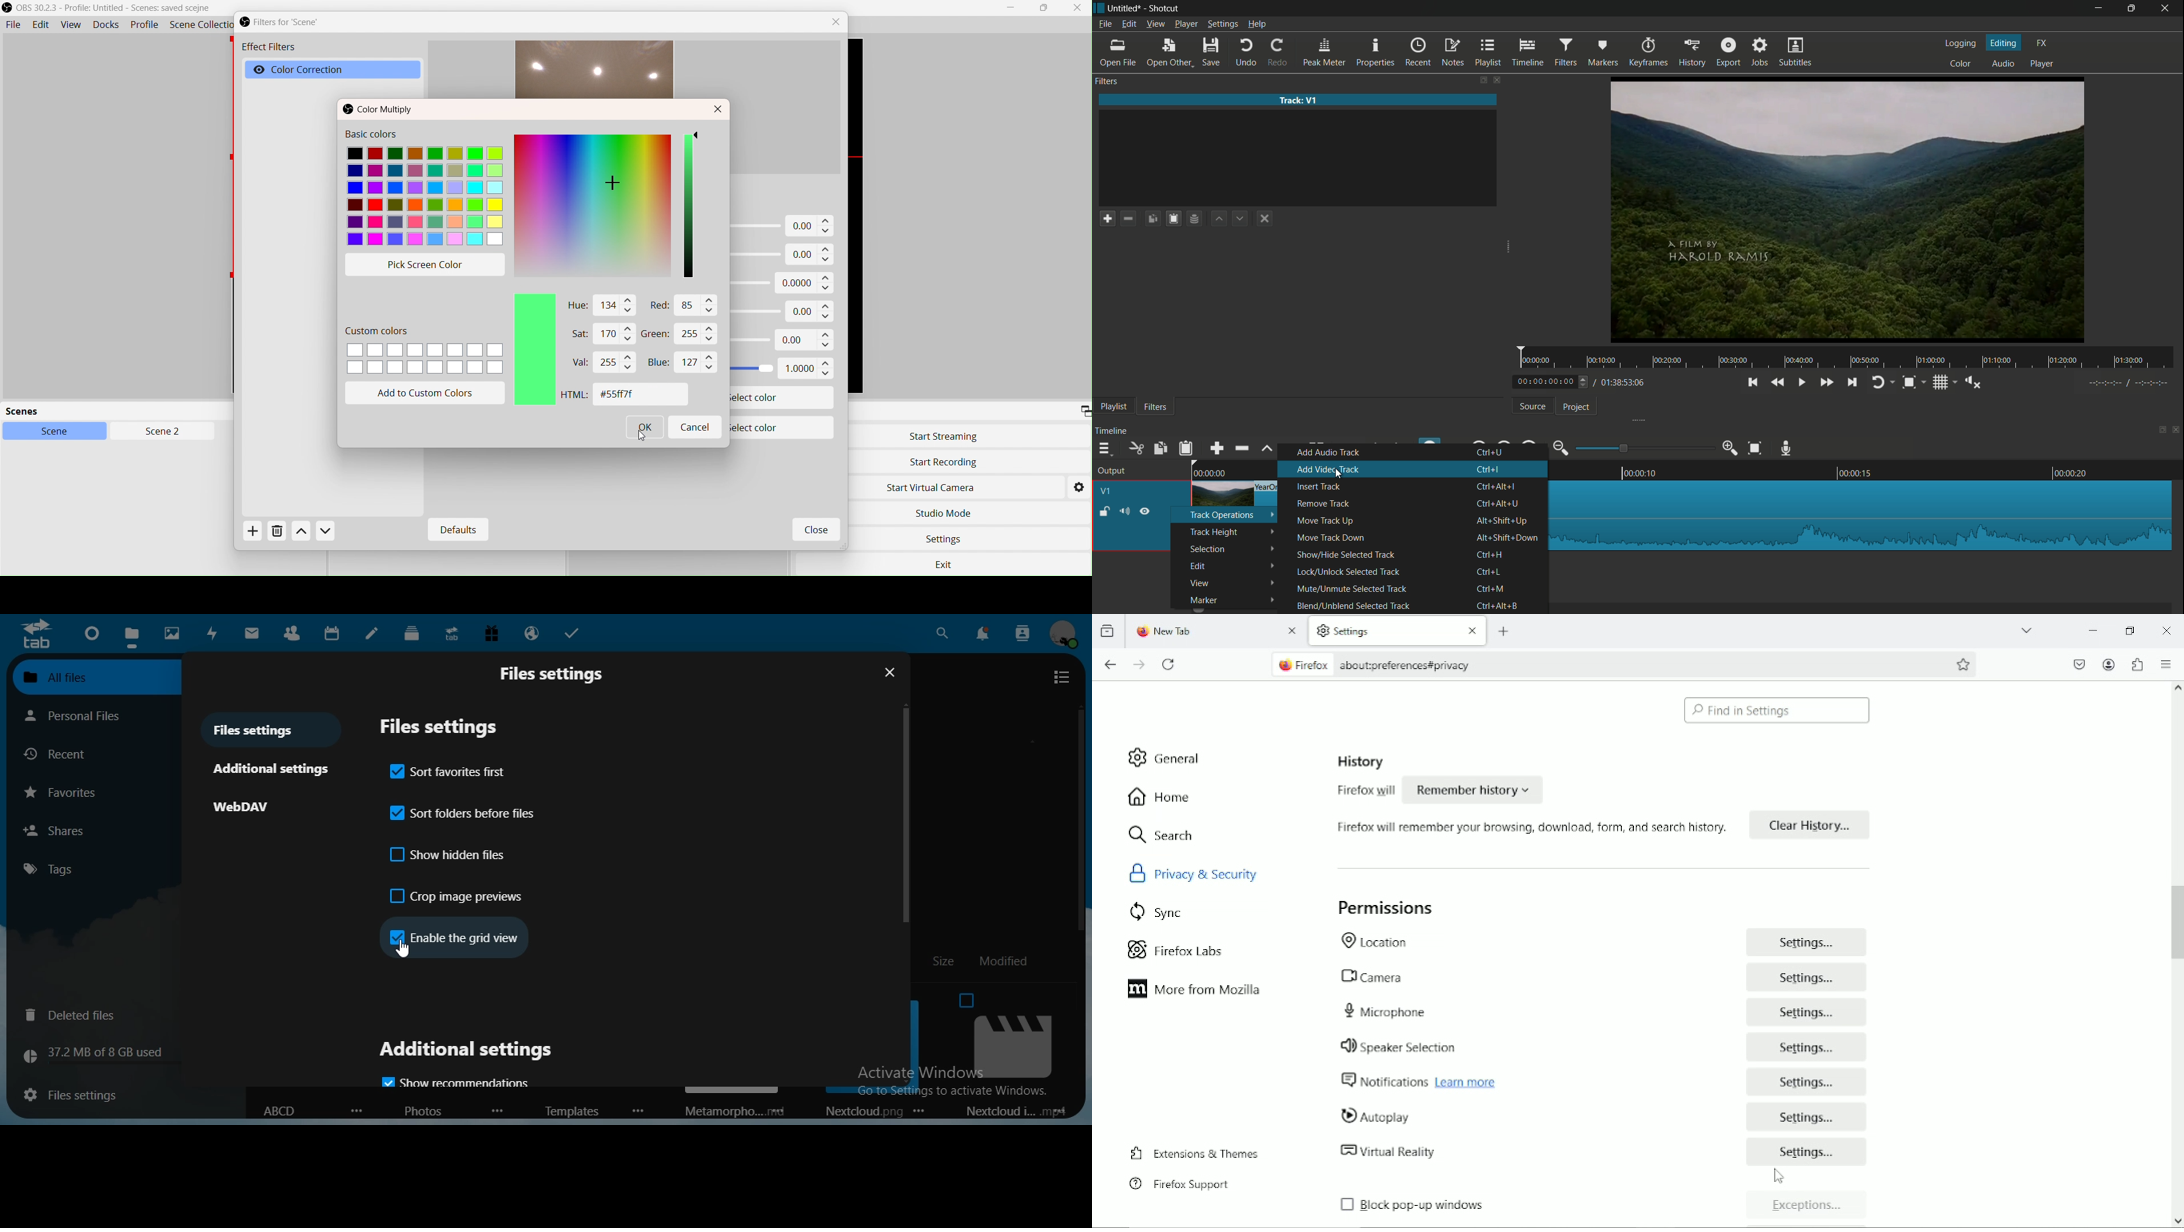  Describe the element at coordinates (1352, 605) in the screenshot. I see `Blend/Unblend Selected Track` at that location.